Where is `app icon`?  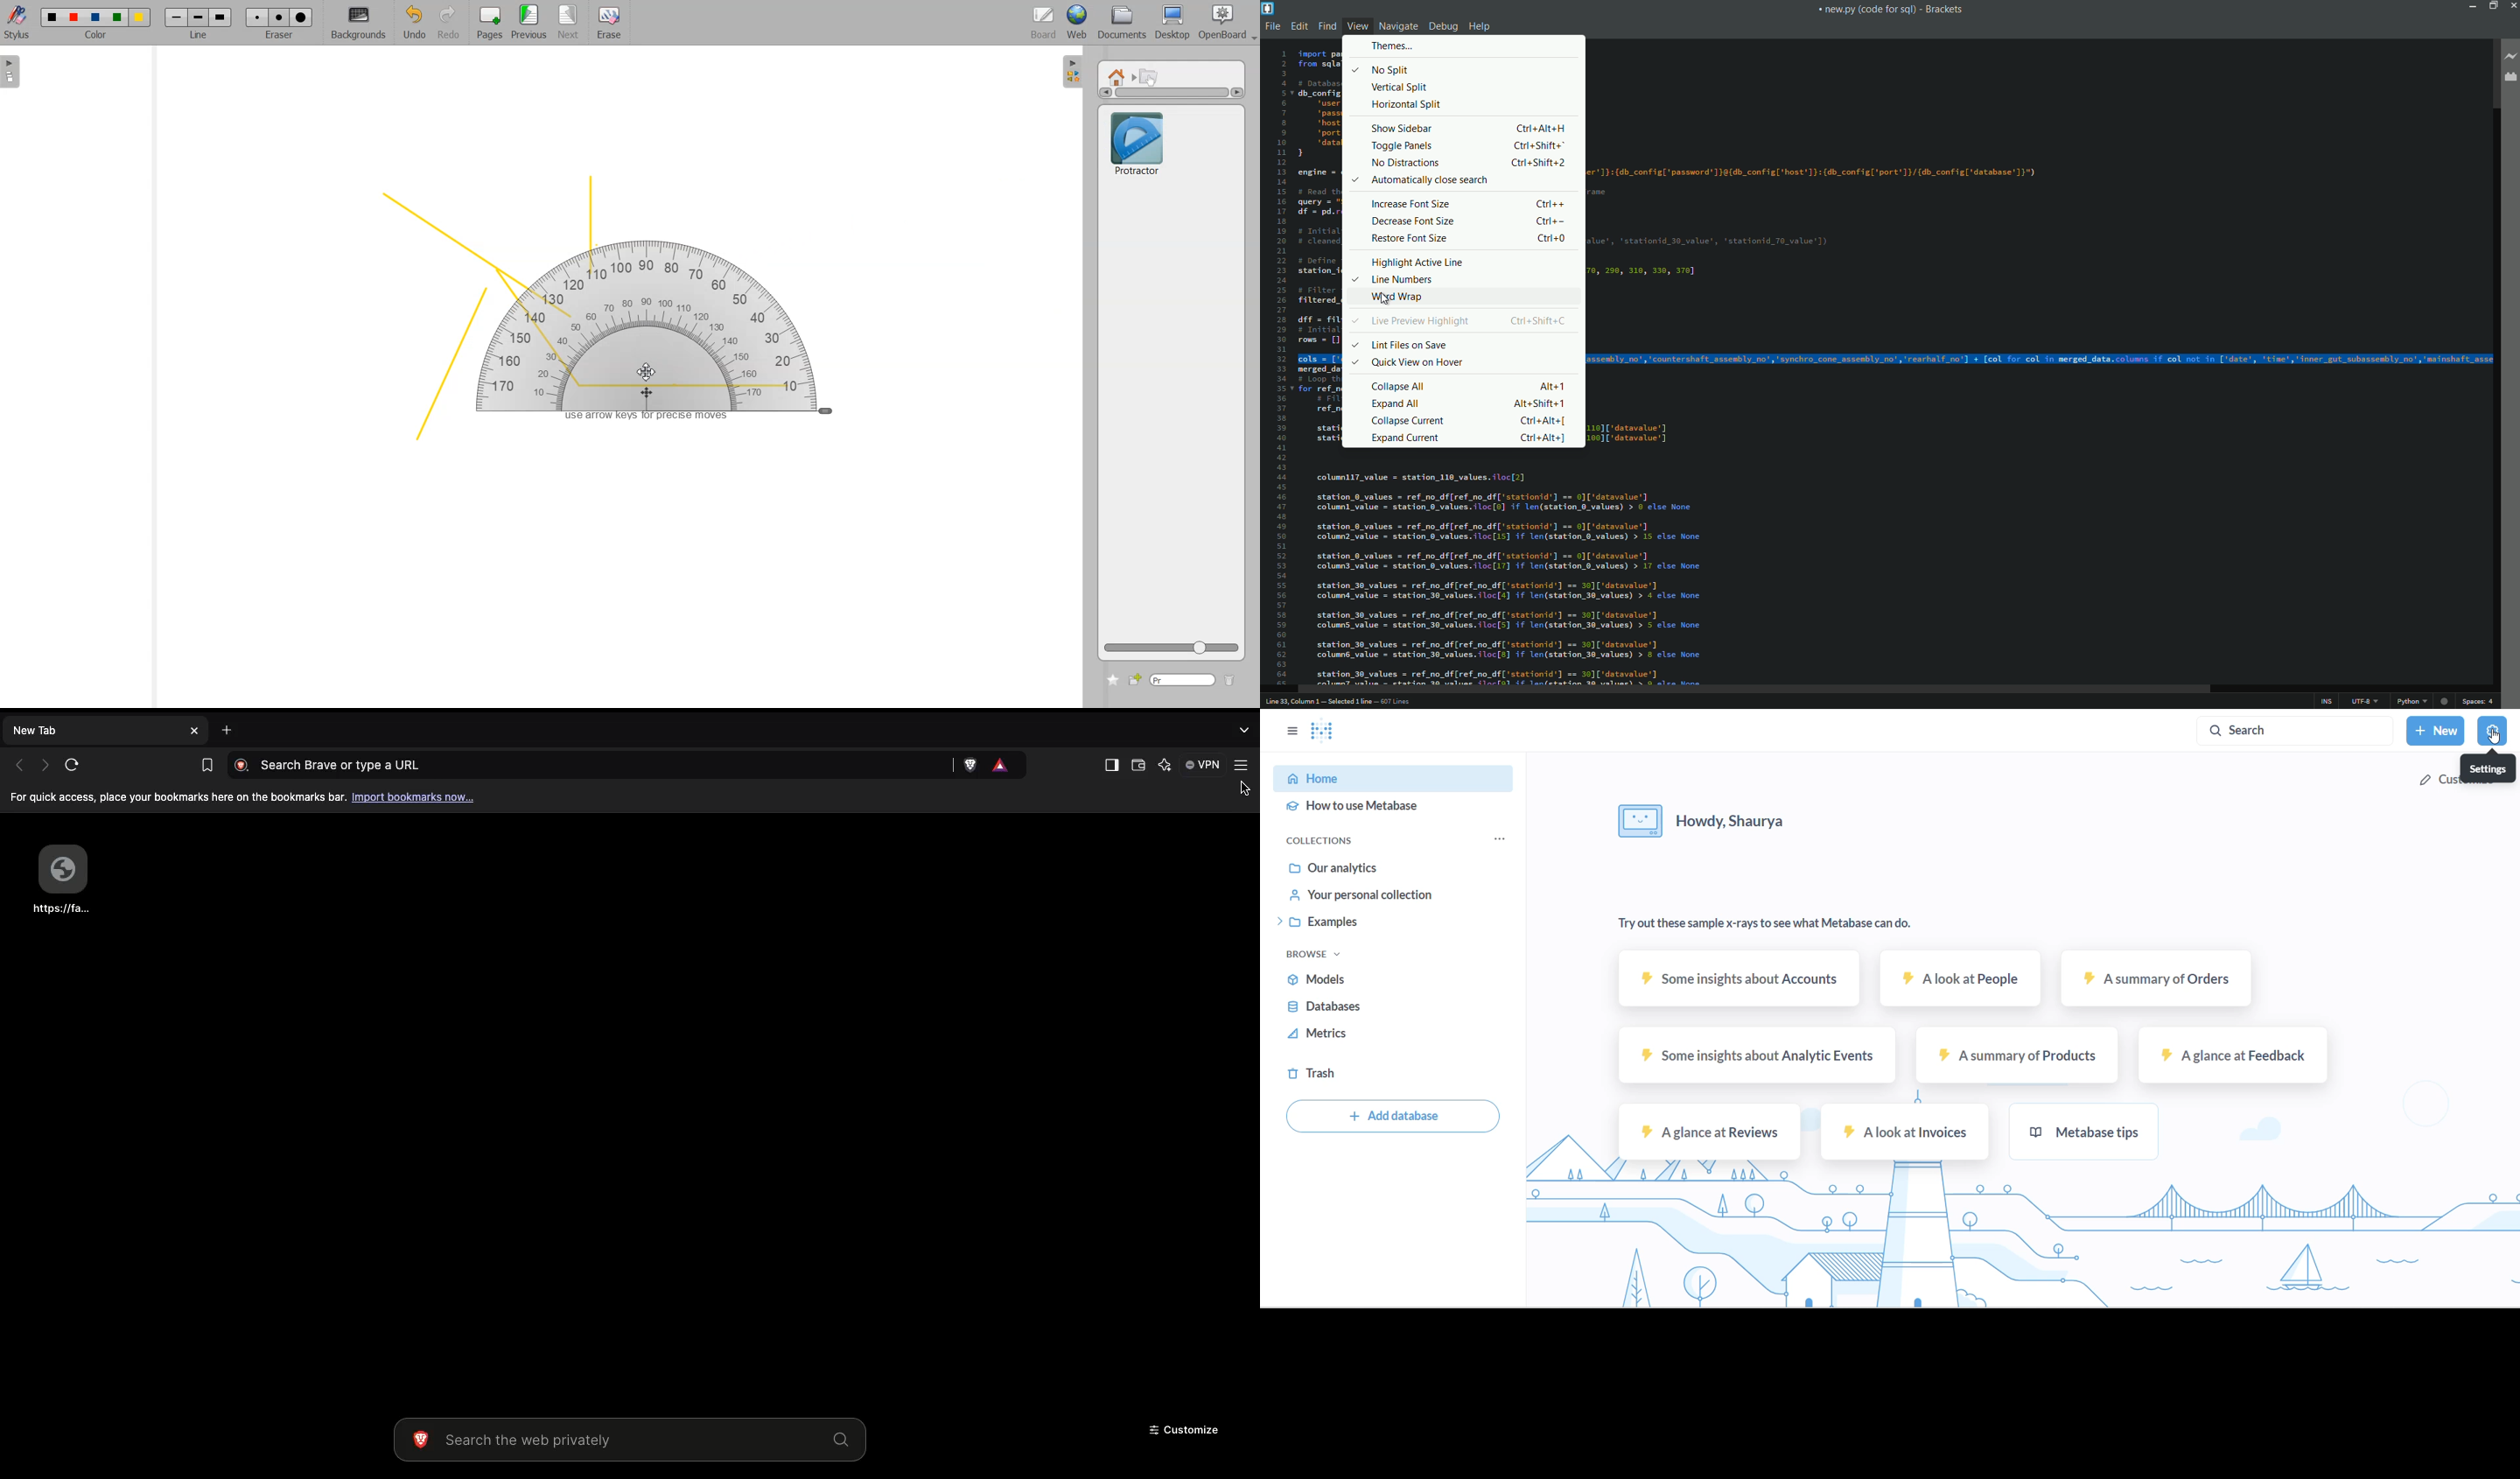
app icon is located at coordinates (1268, 8).